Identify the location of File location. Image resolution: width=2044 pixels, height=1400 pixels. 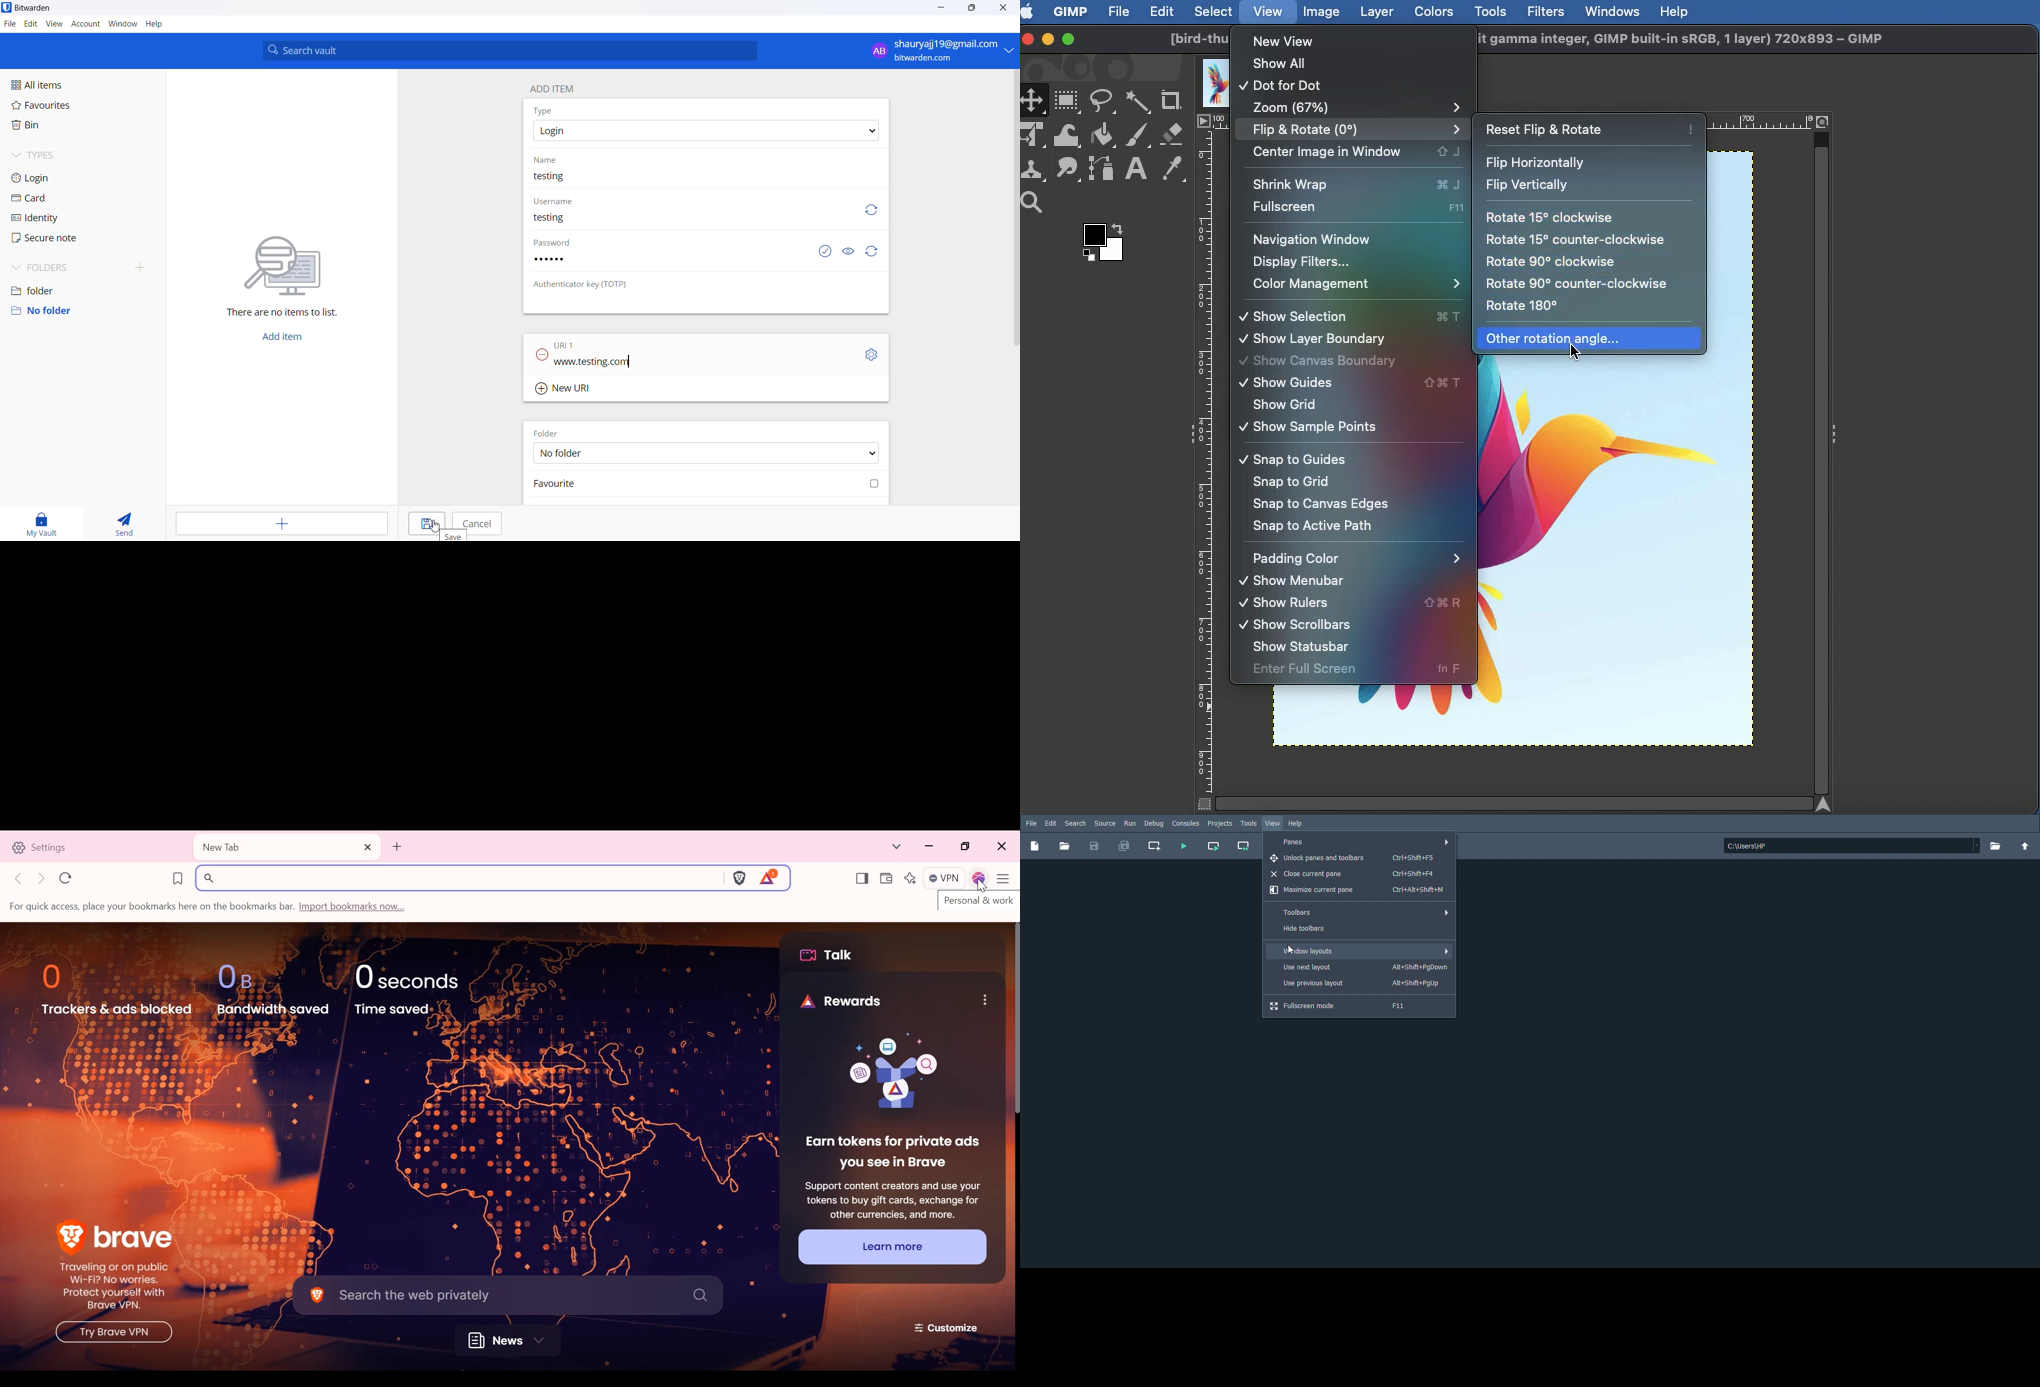
(1850, 845).